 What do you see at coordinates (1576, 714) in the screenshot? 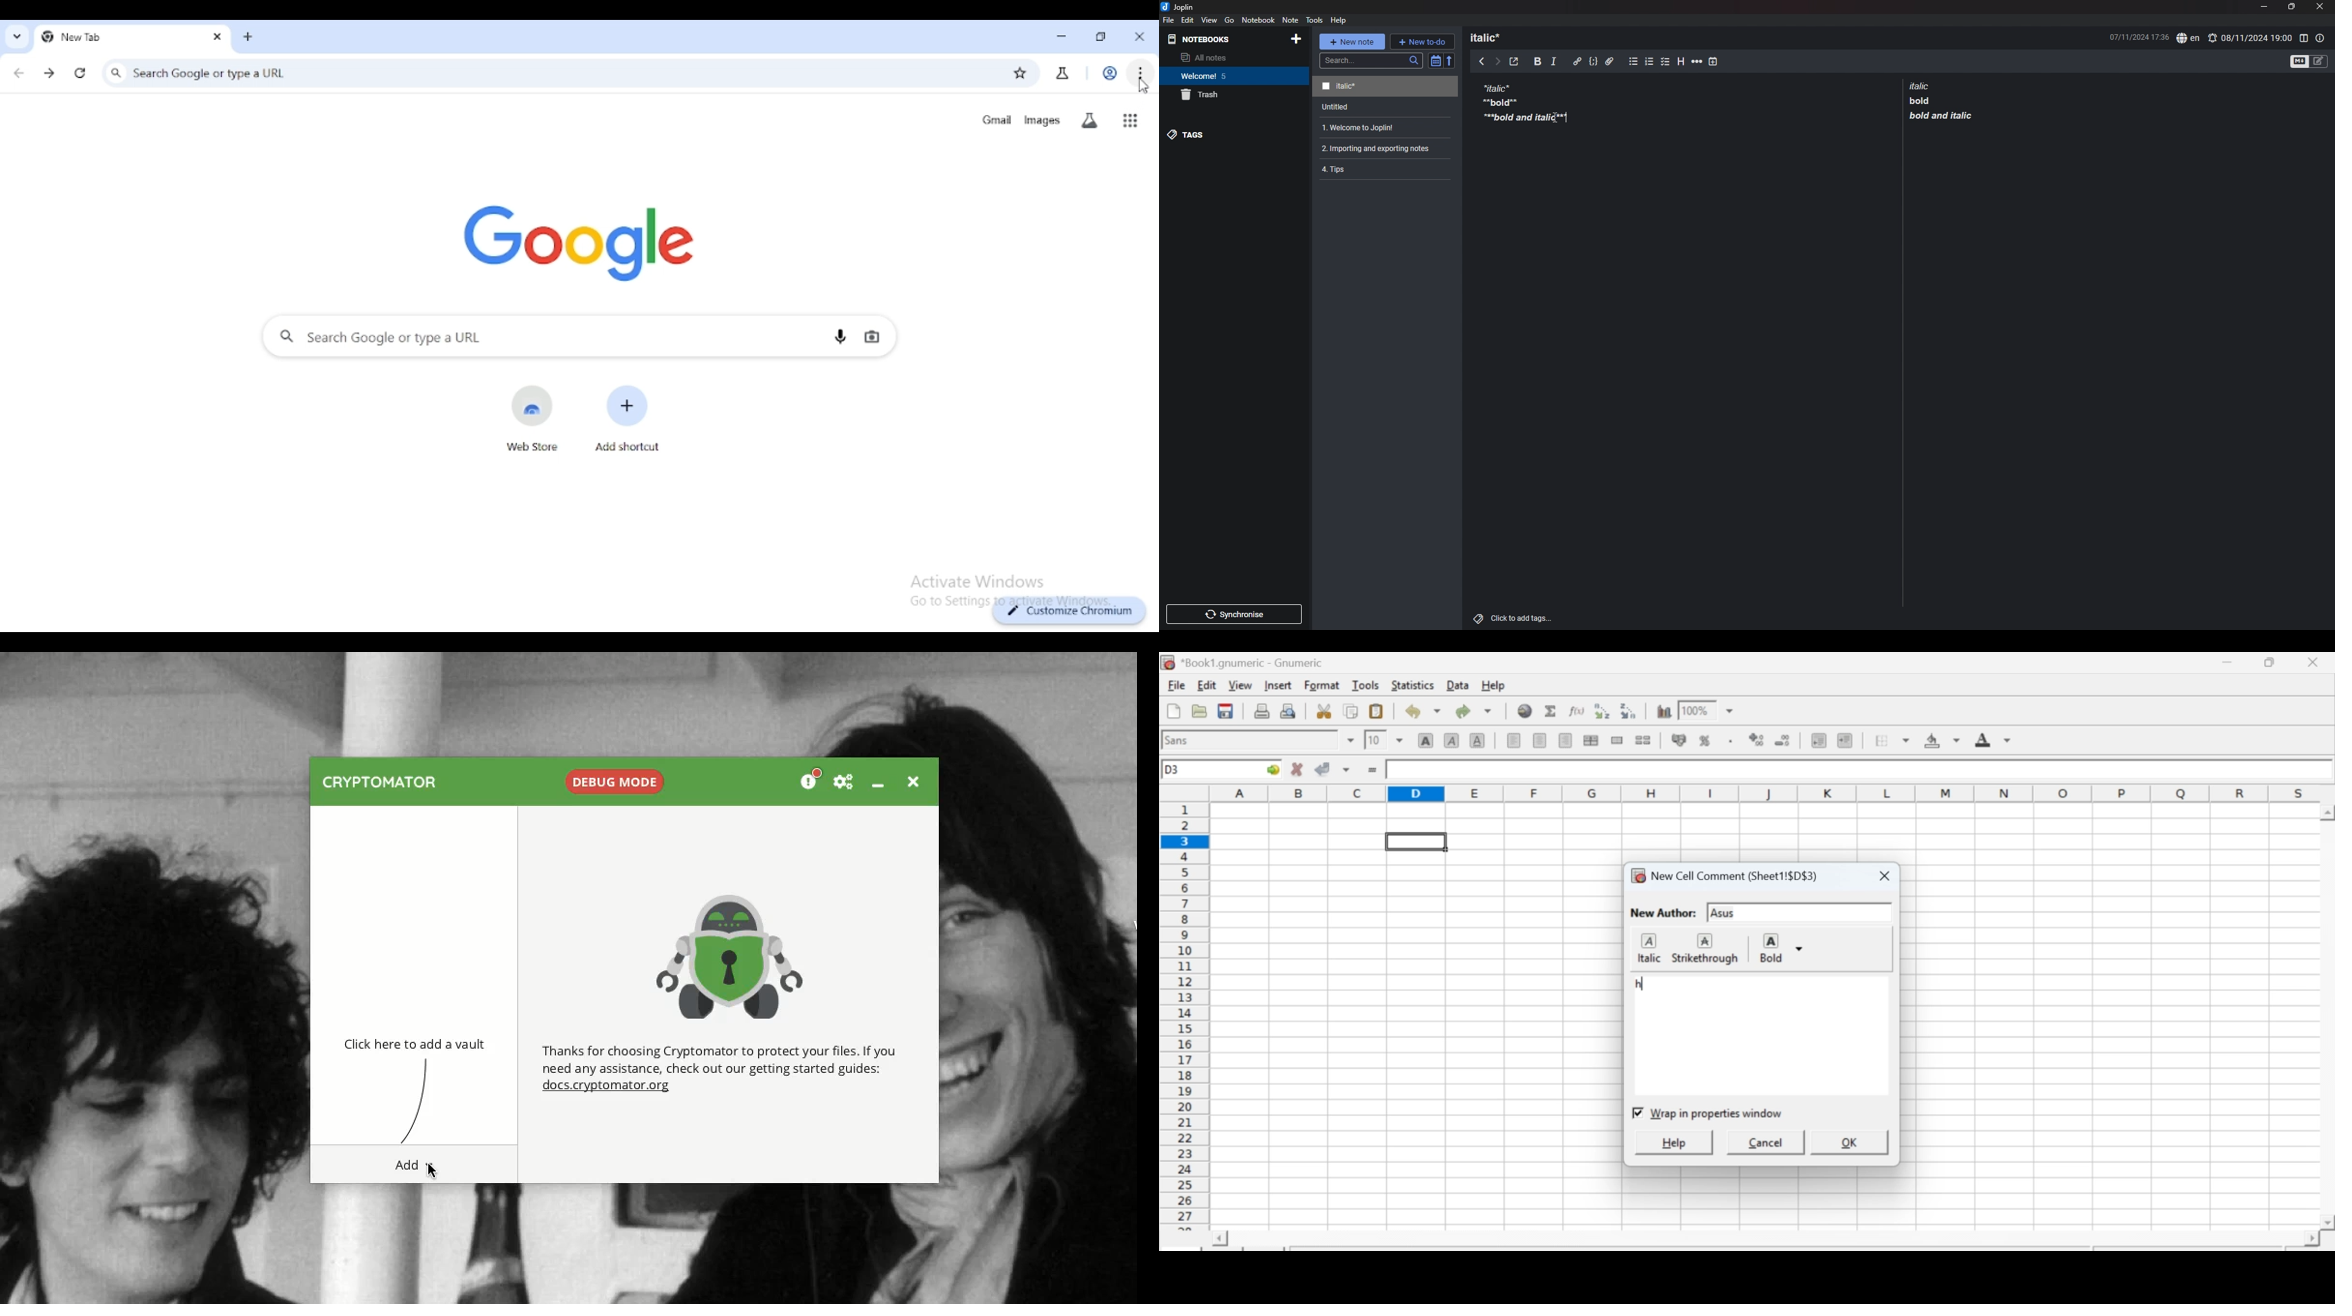
I see `Edit function` at bounding box center [1576, 714].